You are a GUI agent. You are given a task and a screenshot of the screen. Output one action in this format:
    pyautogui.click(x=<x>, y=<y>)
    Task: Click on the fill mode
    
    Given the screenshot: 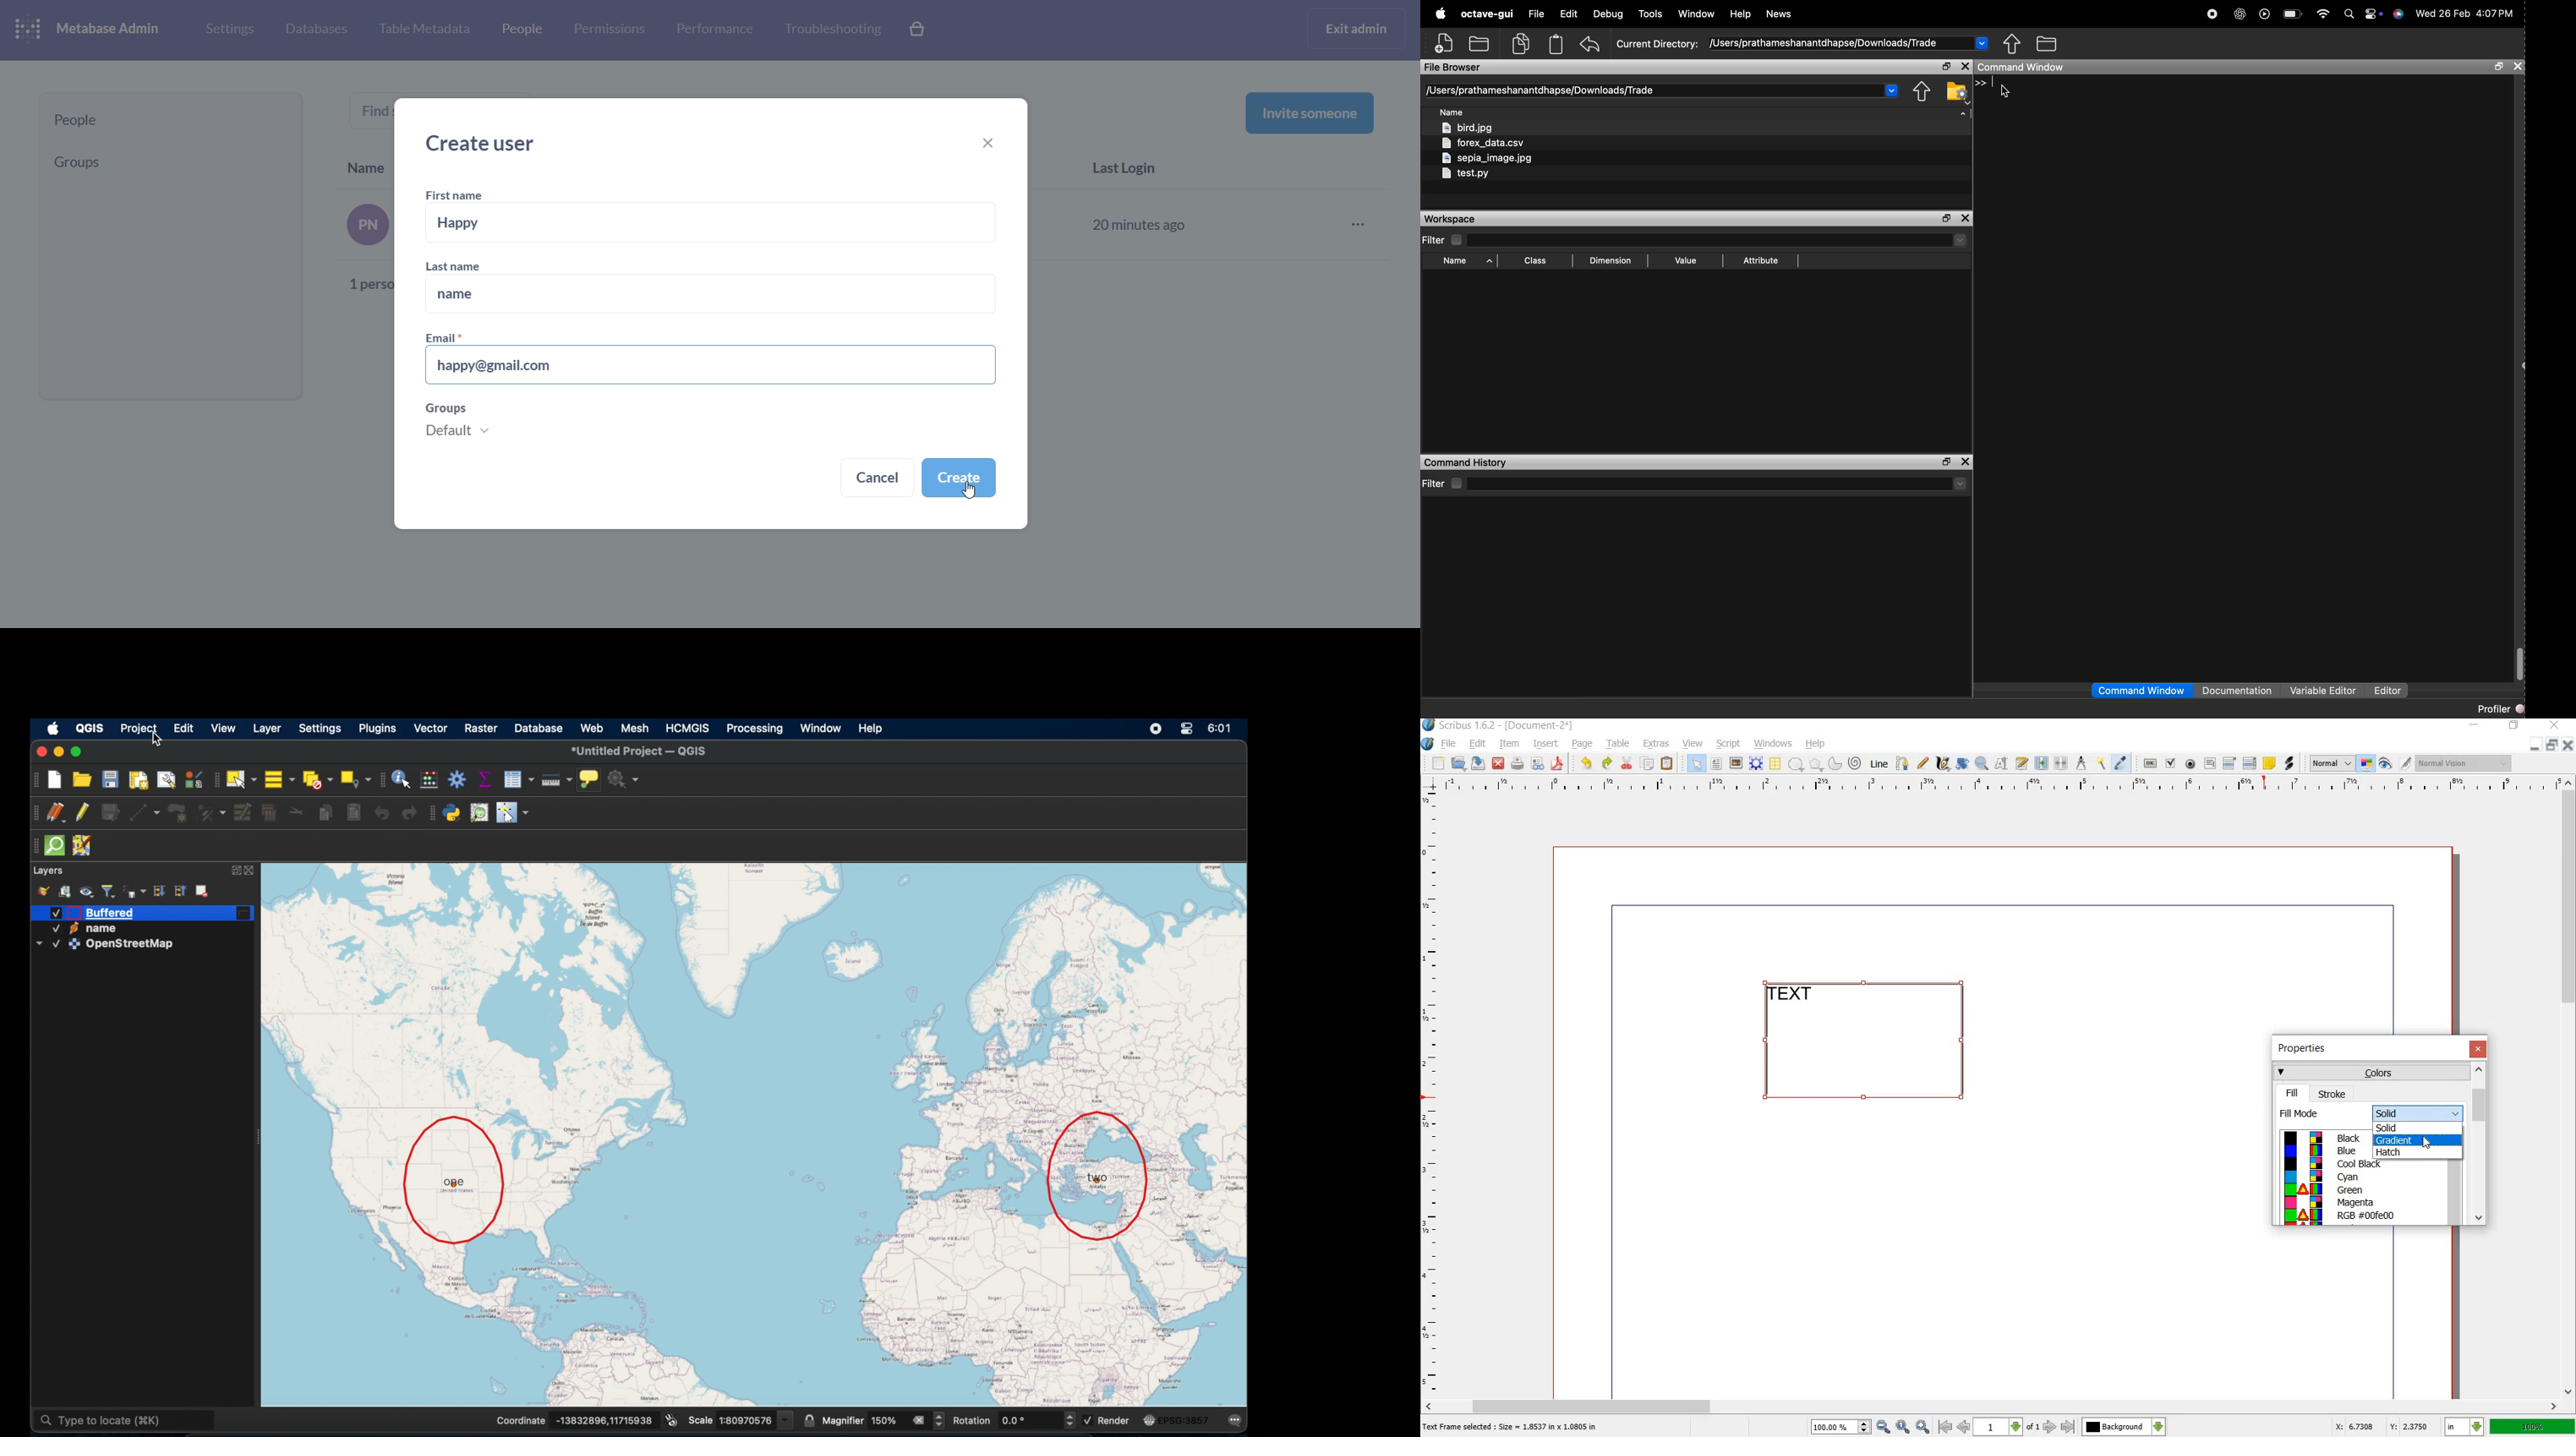 What is the action you would take?
    pyautogui.click(x=2323, y=1113)
    